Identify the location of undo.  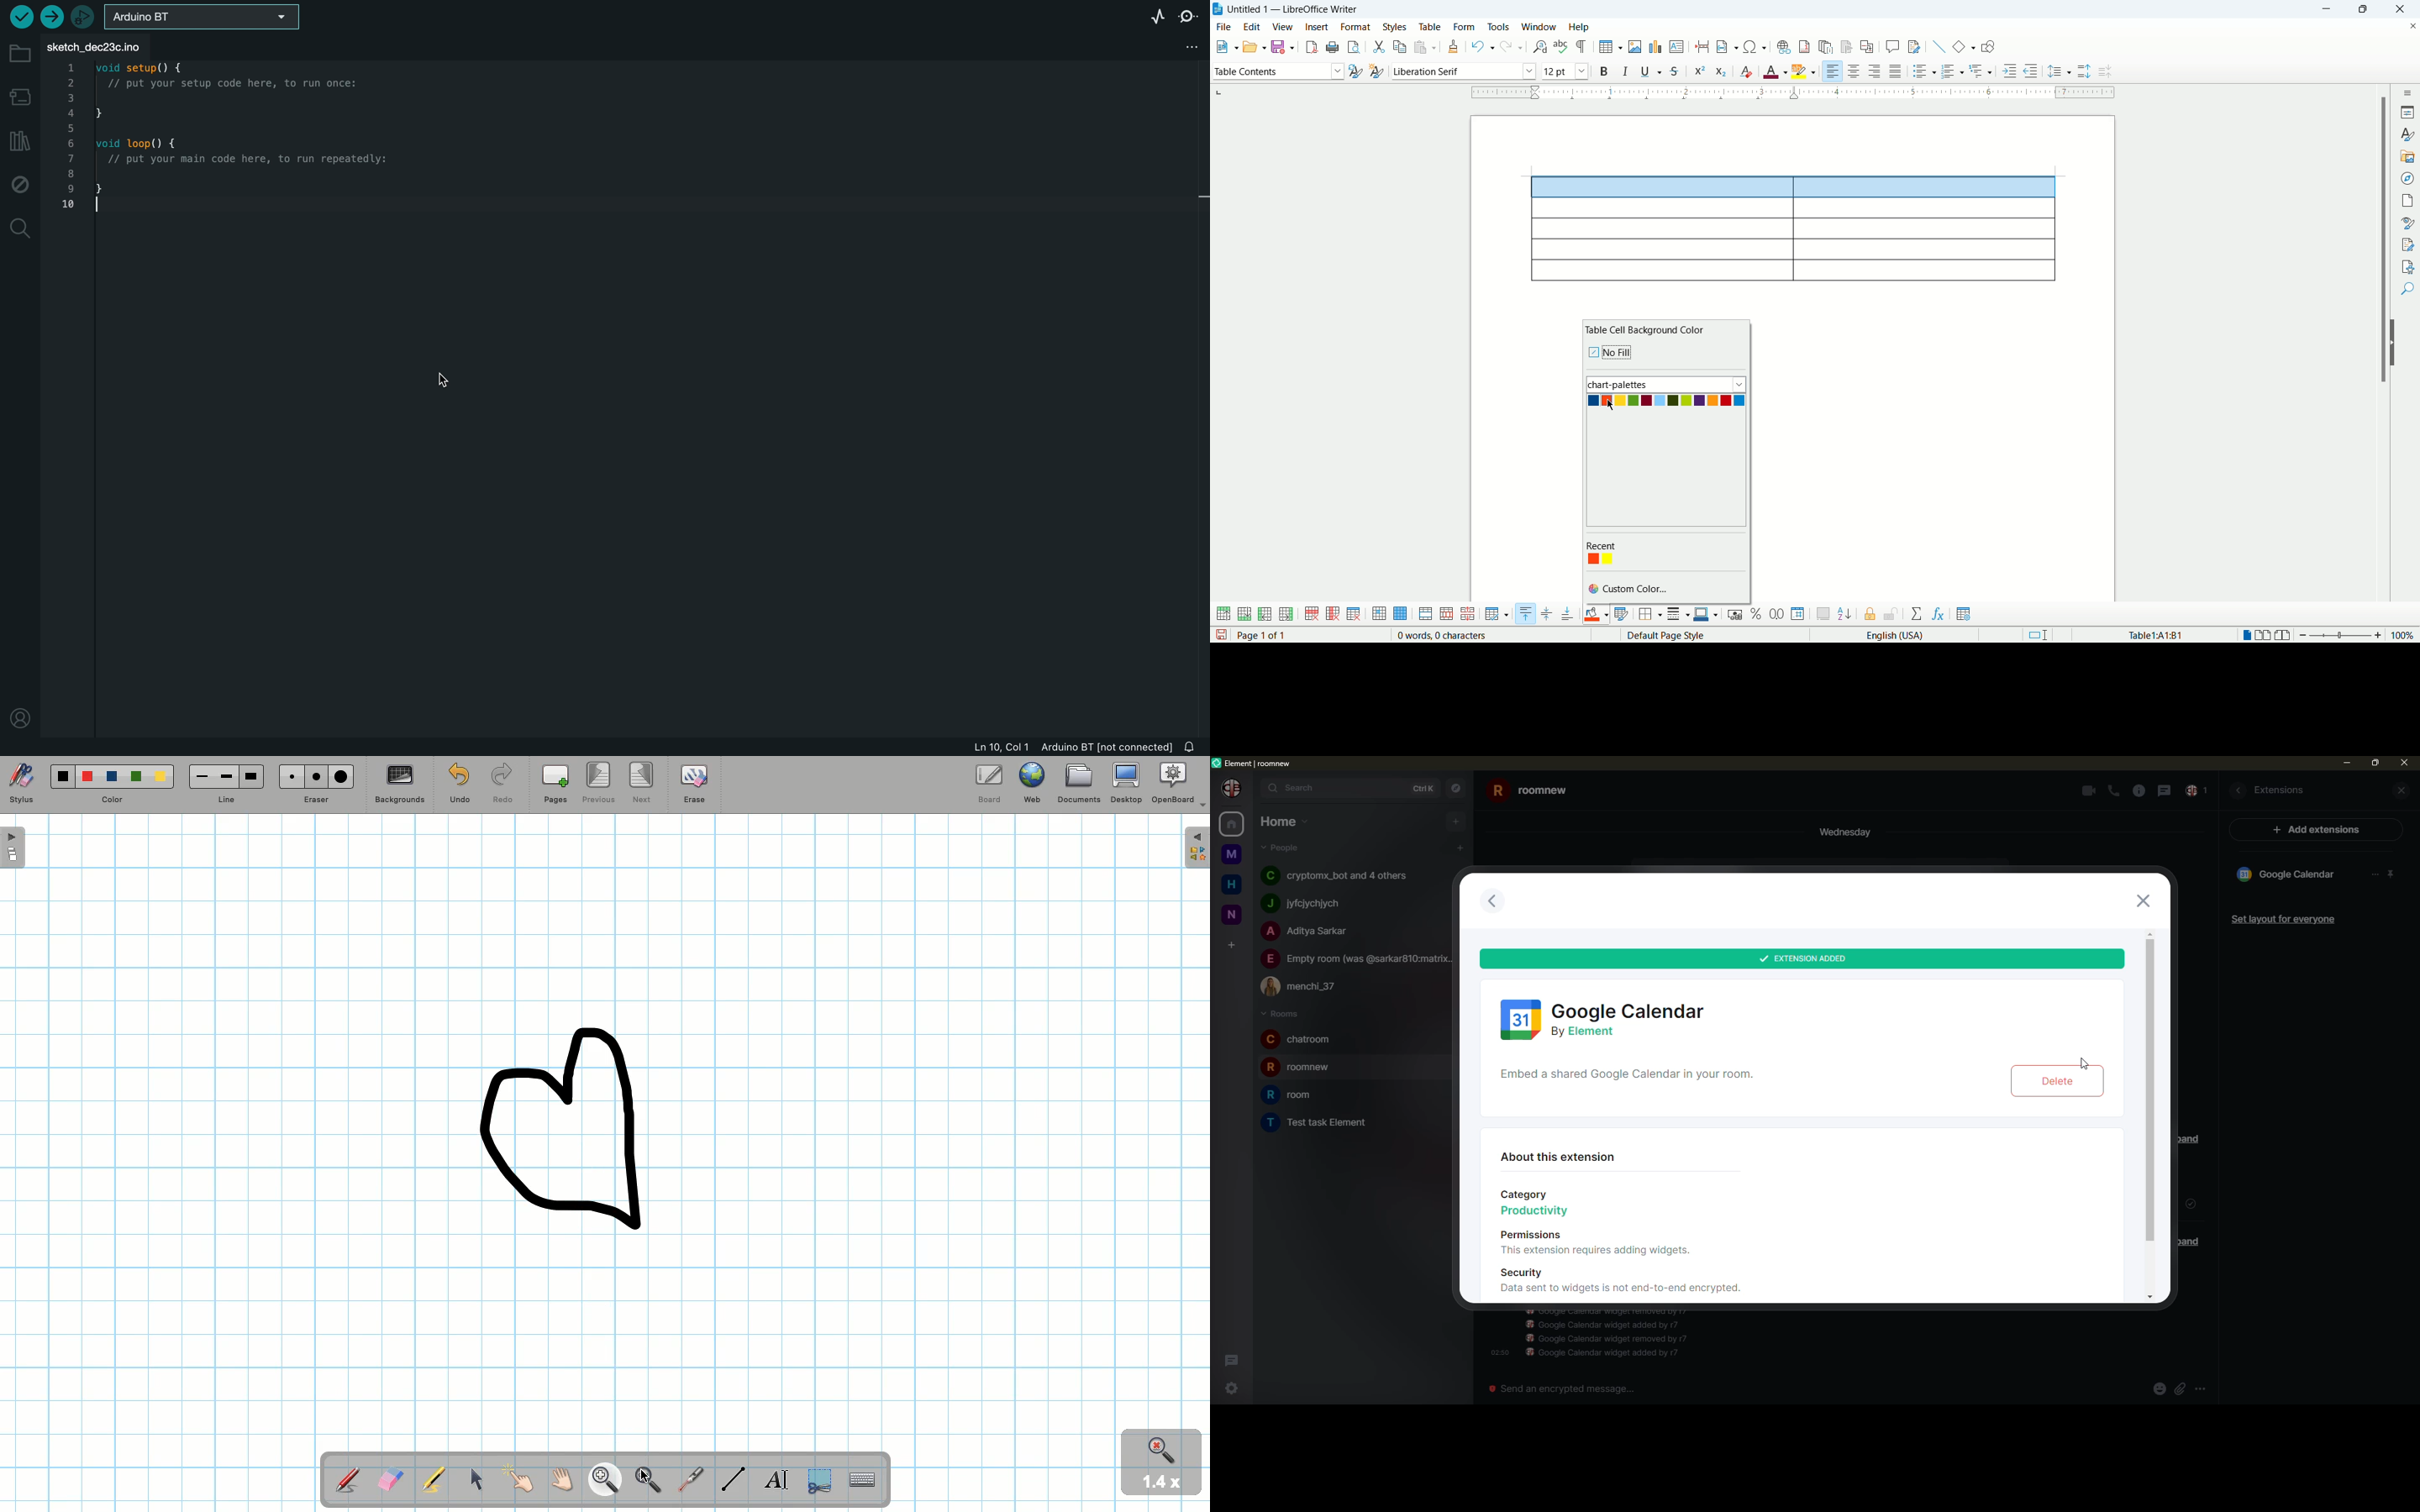
(1484, 47).